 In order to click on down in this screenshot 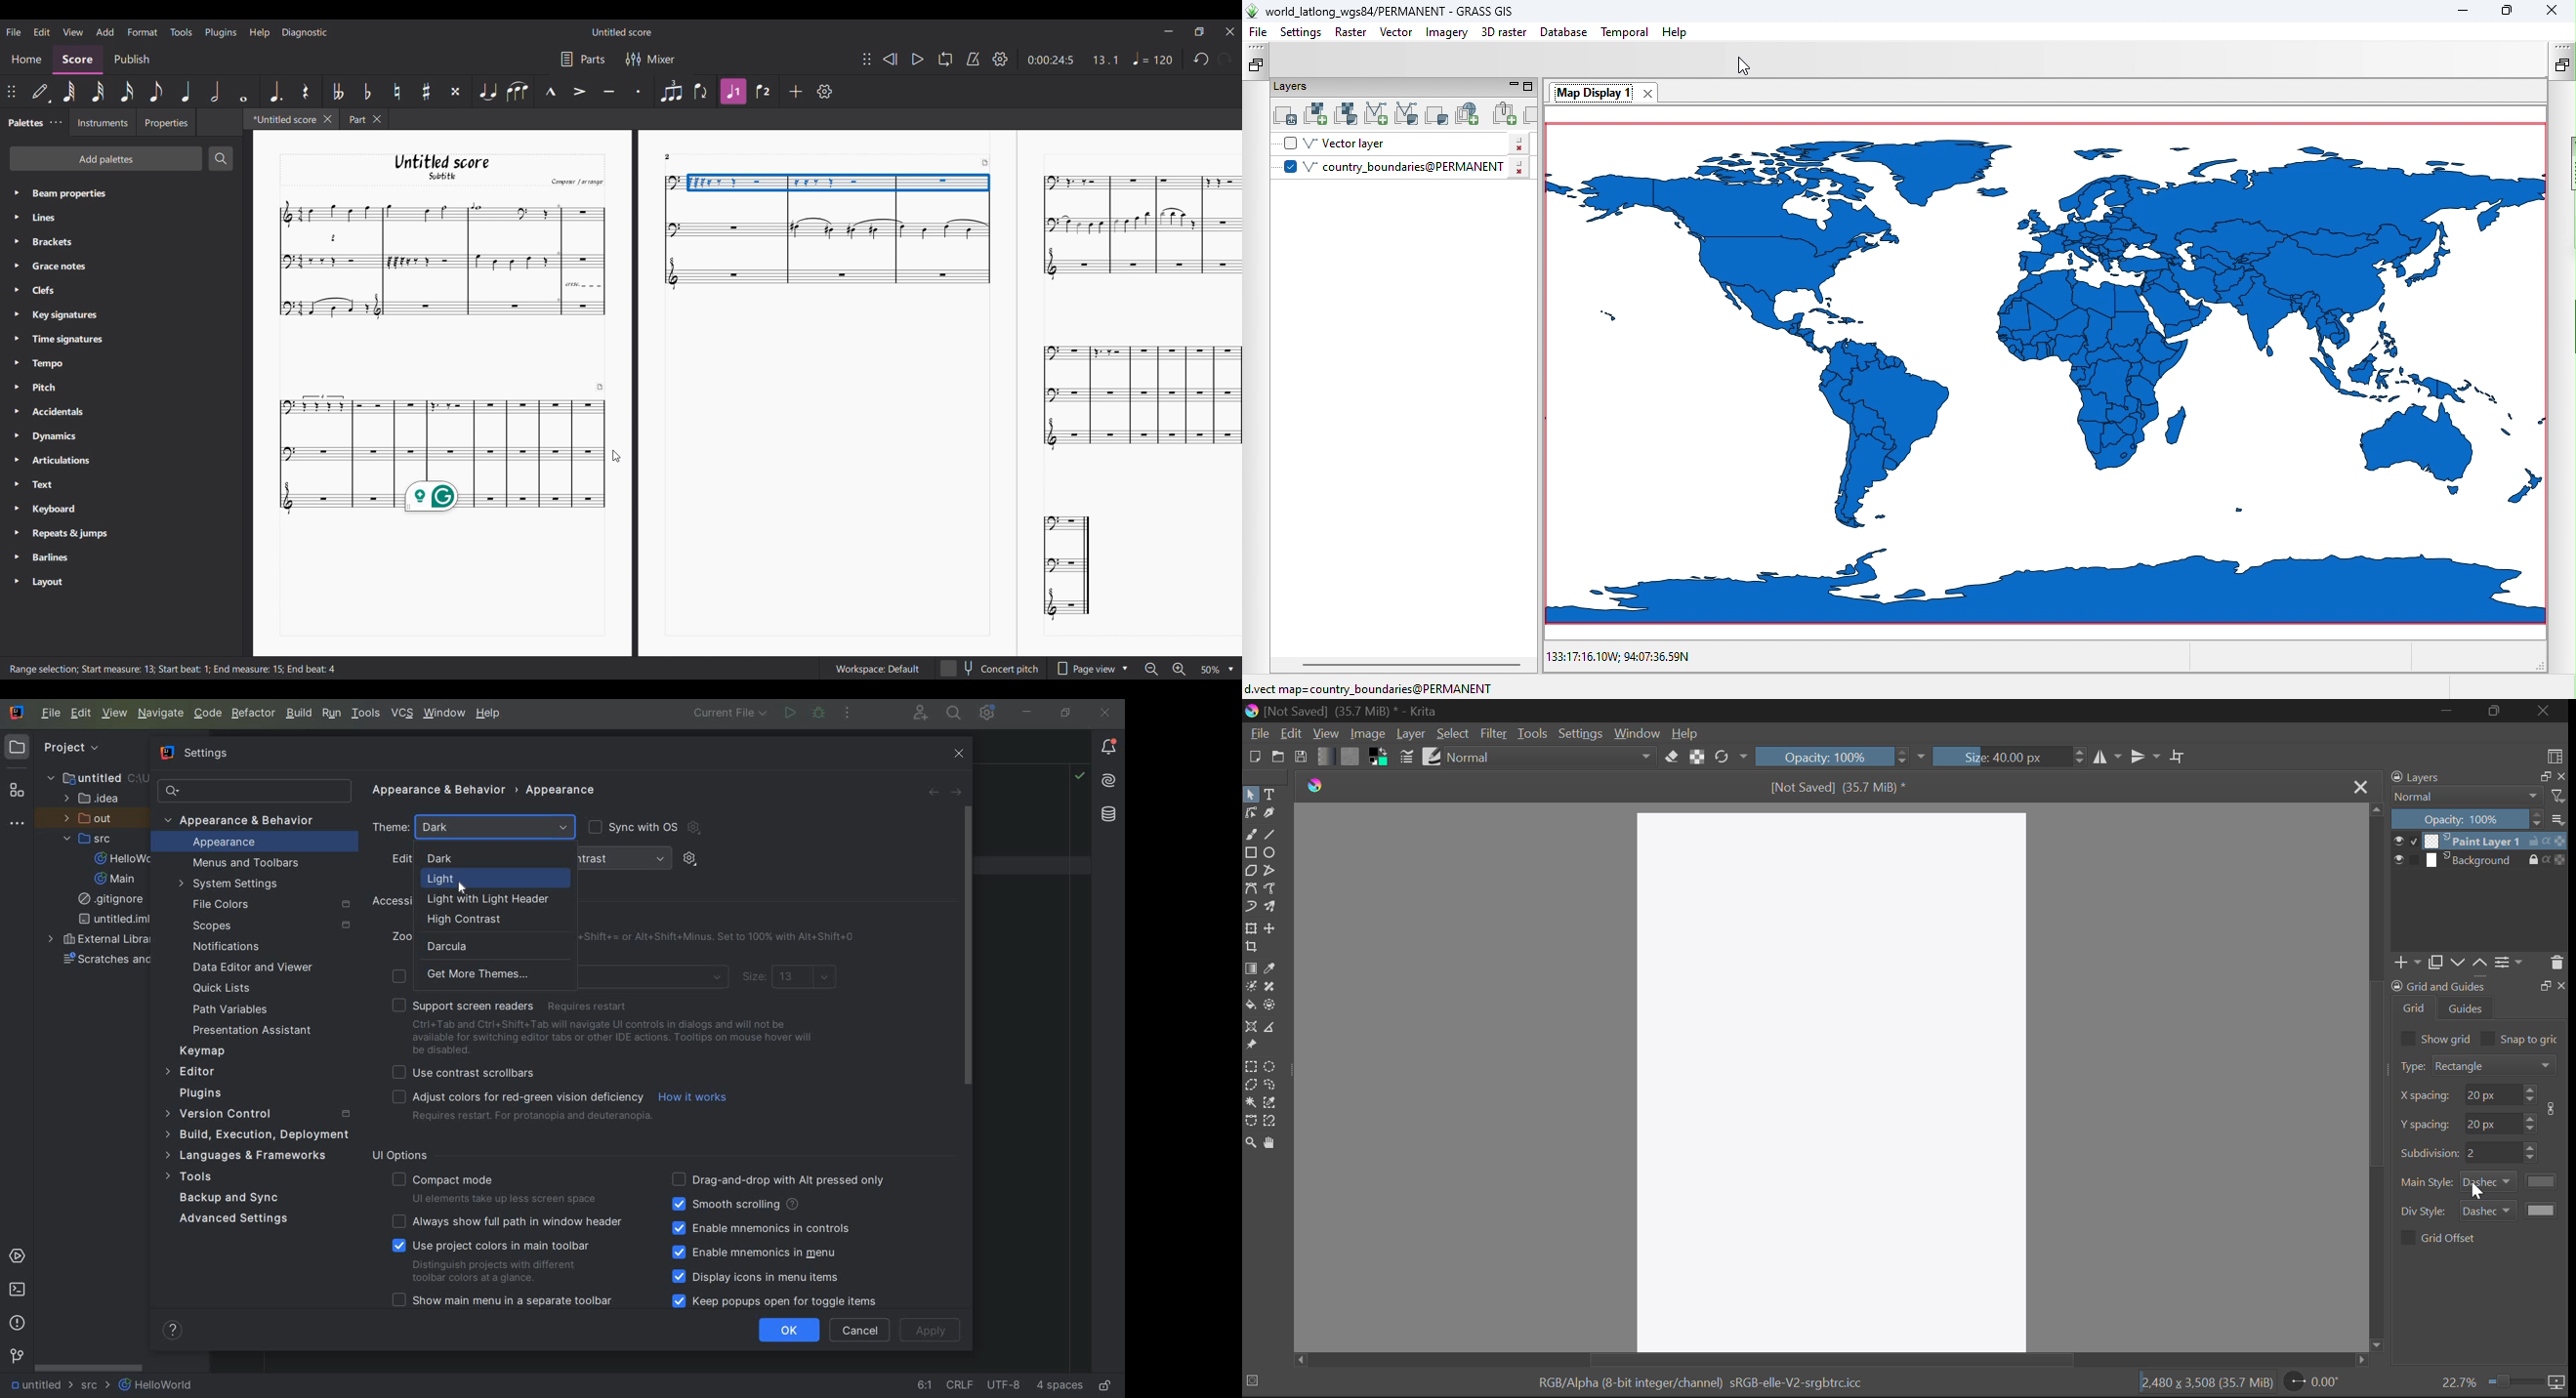, I will do `click(2456, 962)`.